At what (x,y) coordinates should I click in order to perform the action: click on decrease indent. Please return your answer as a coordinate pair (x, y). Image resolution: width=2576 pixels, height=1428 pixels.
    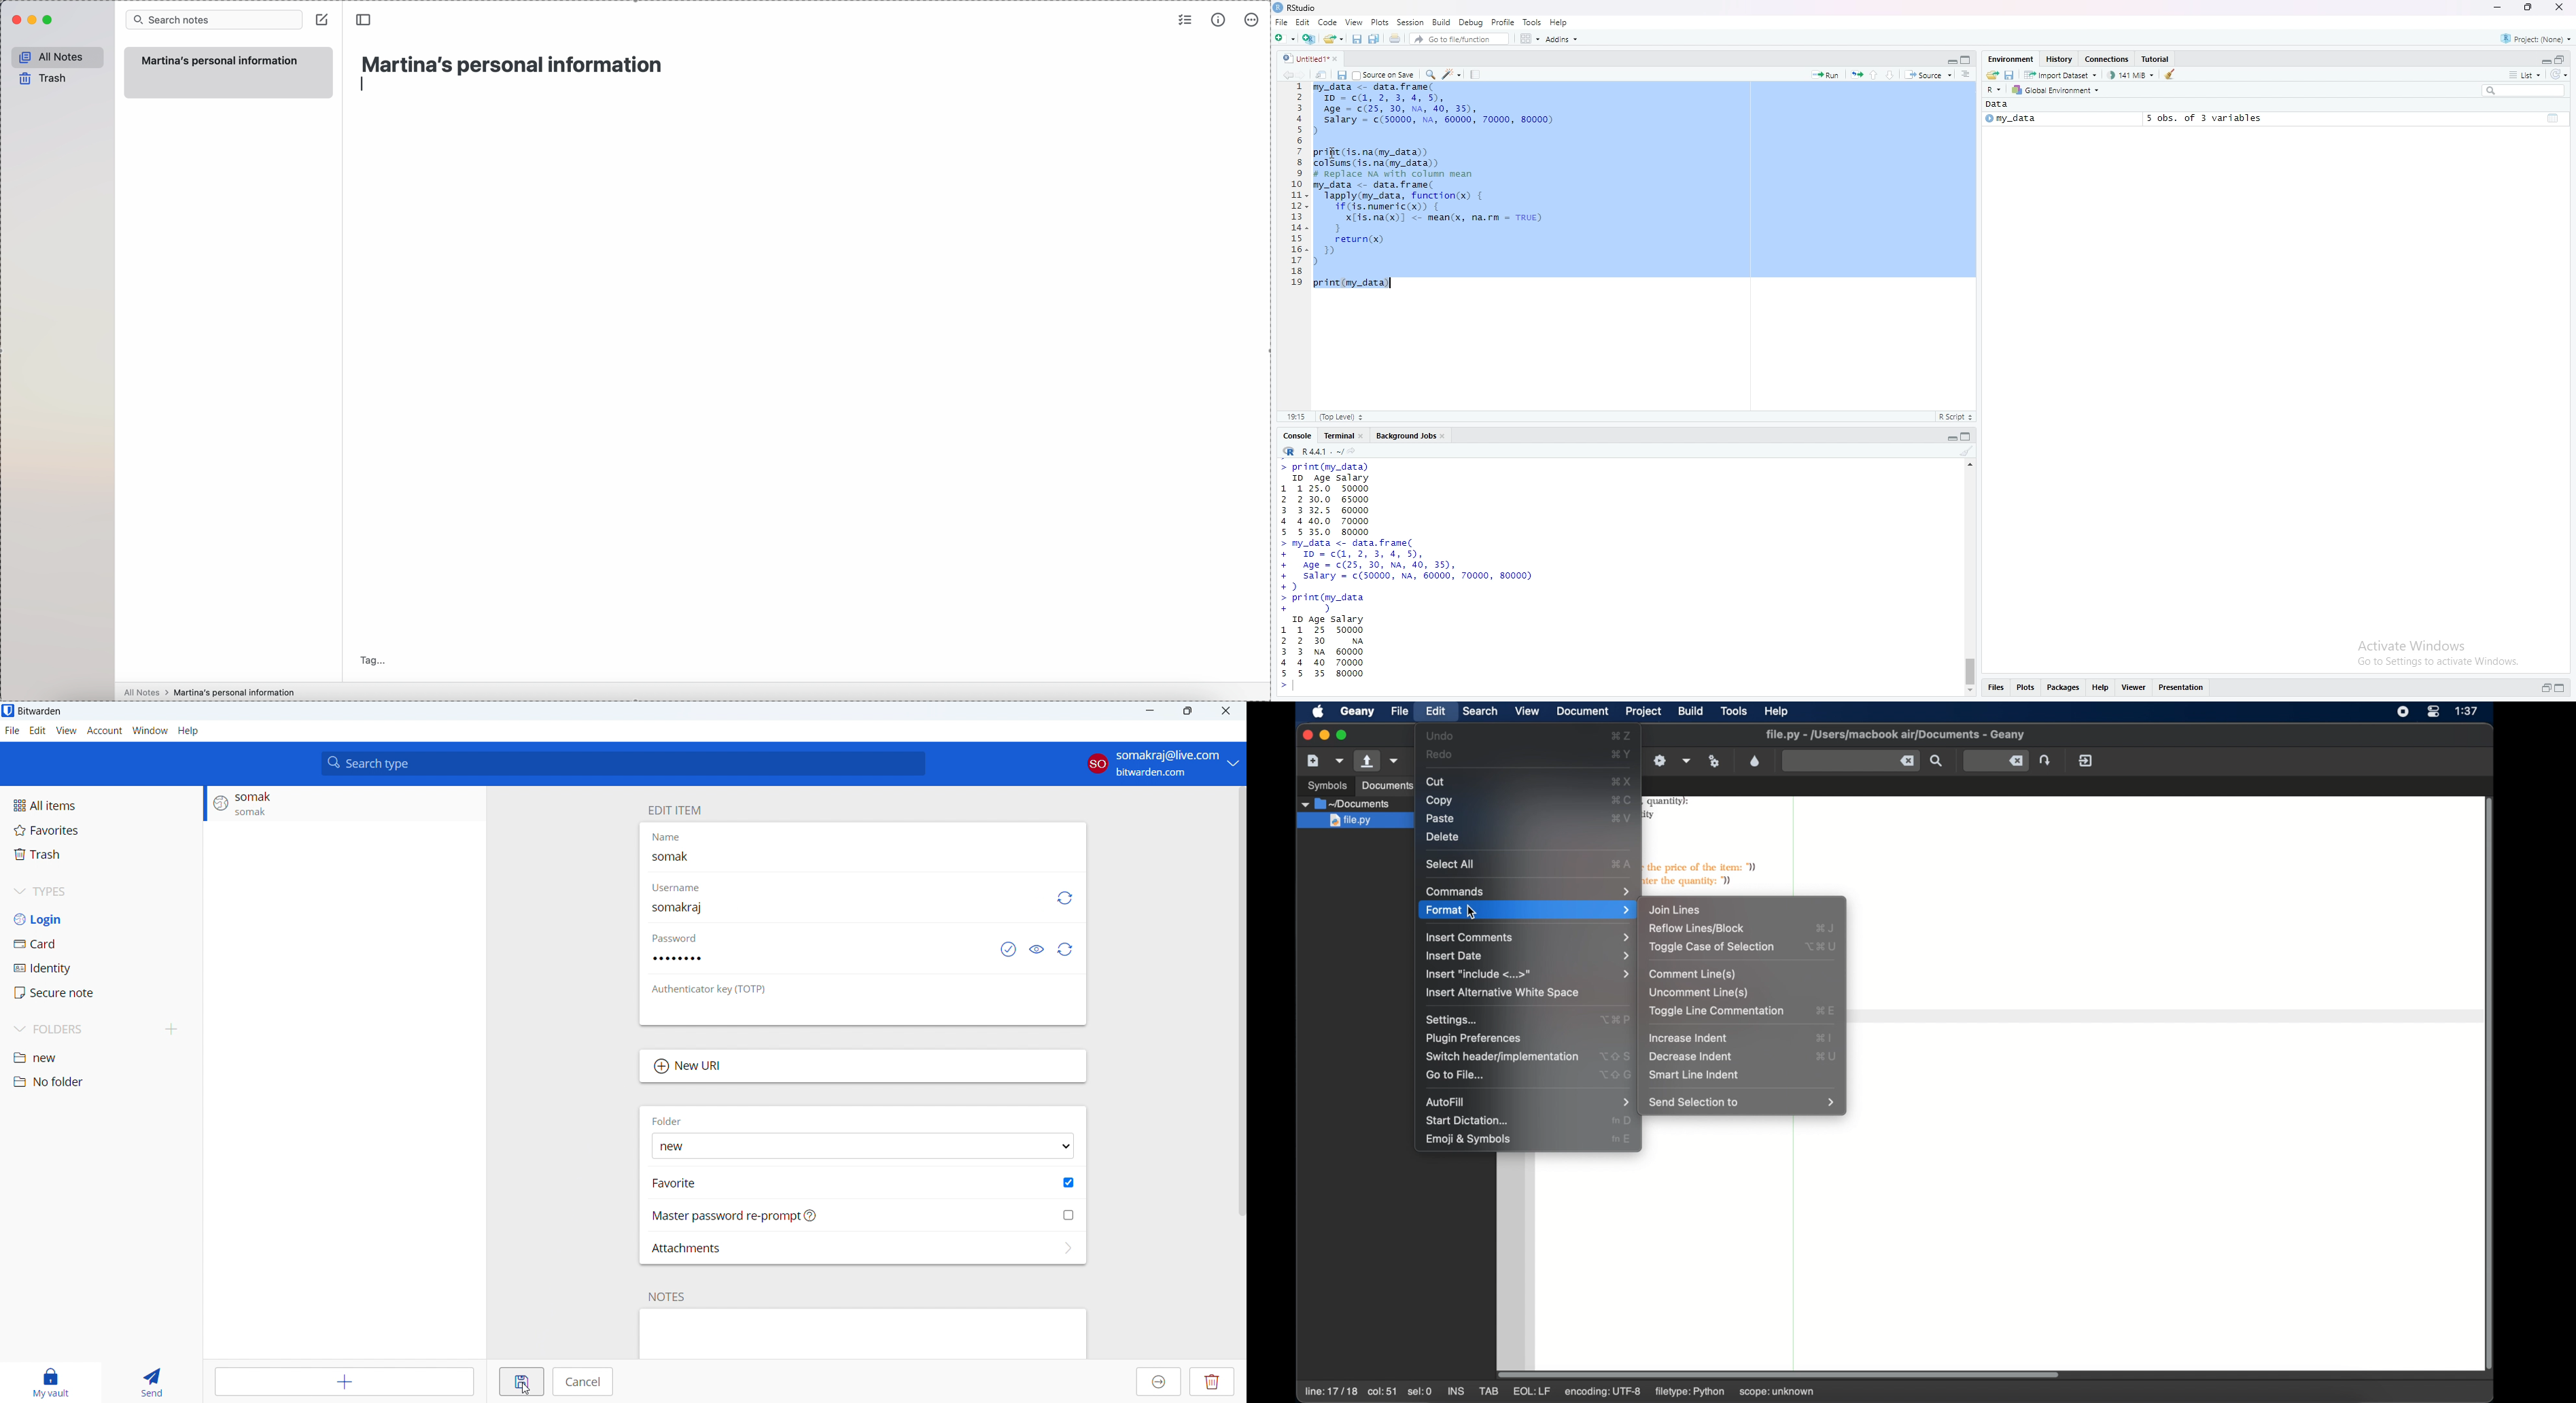
    Looking at the image, I should click on (1691, 1056).